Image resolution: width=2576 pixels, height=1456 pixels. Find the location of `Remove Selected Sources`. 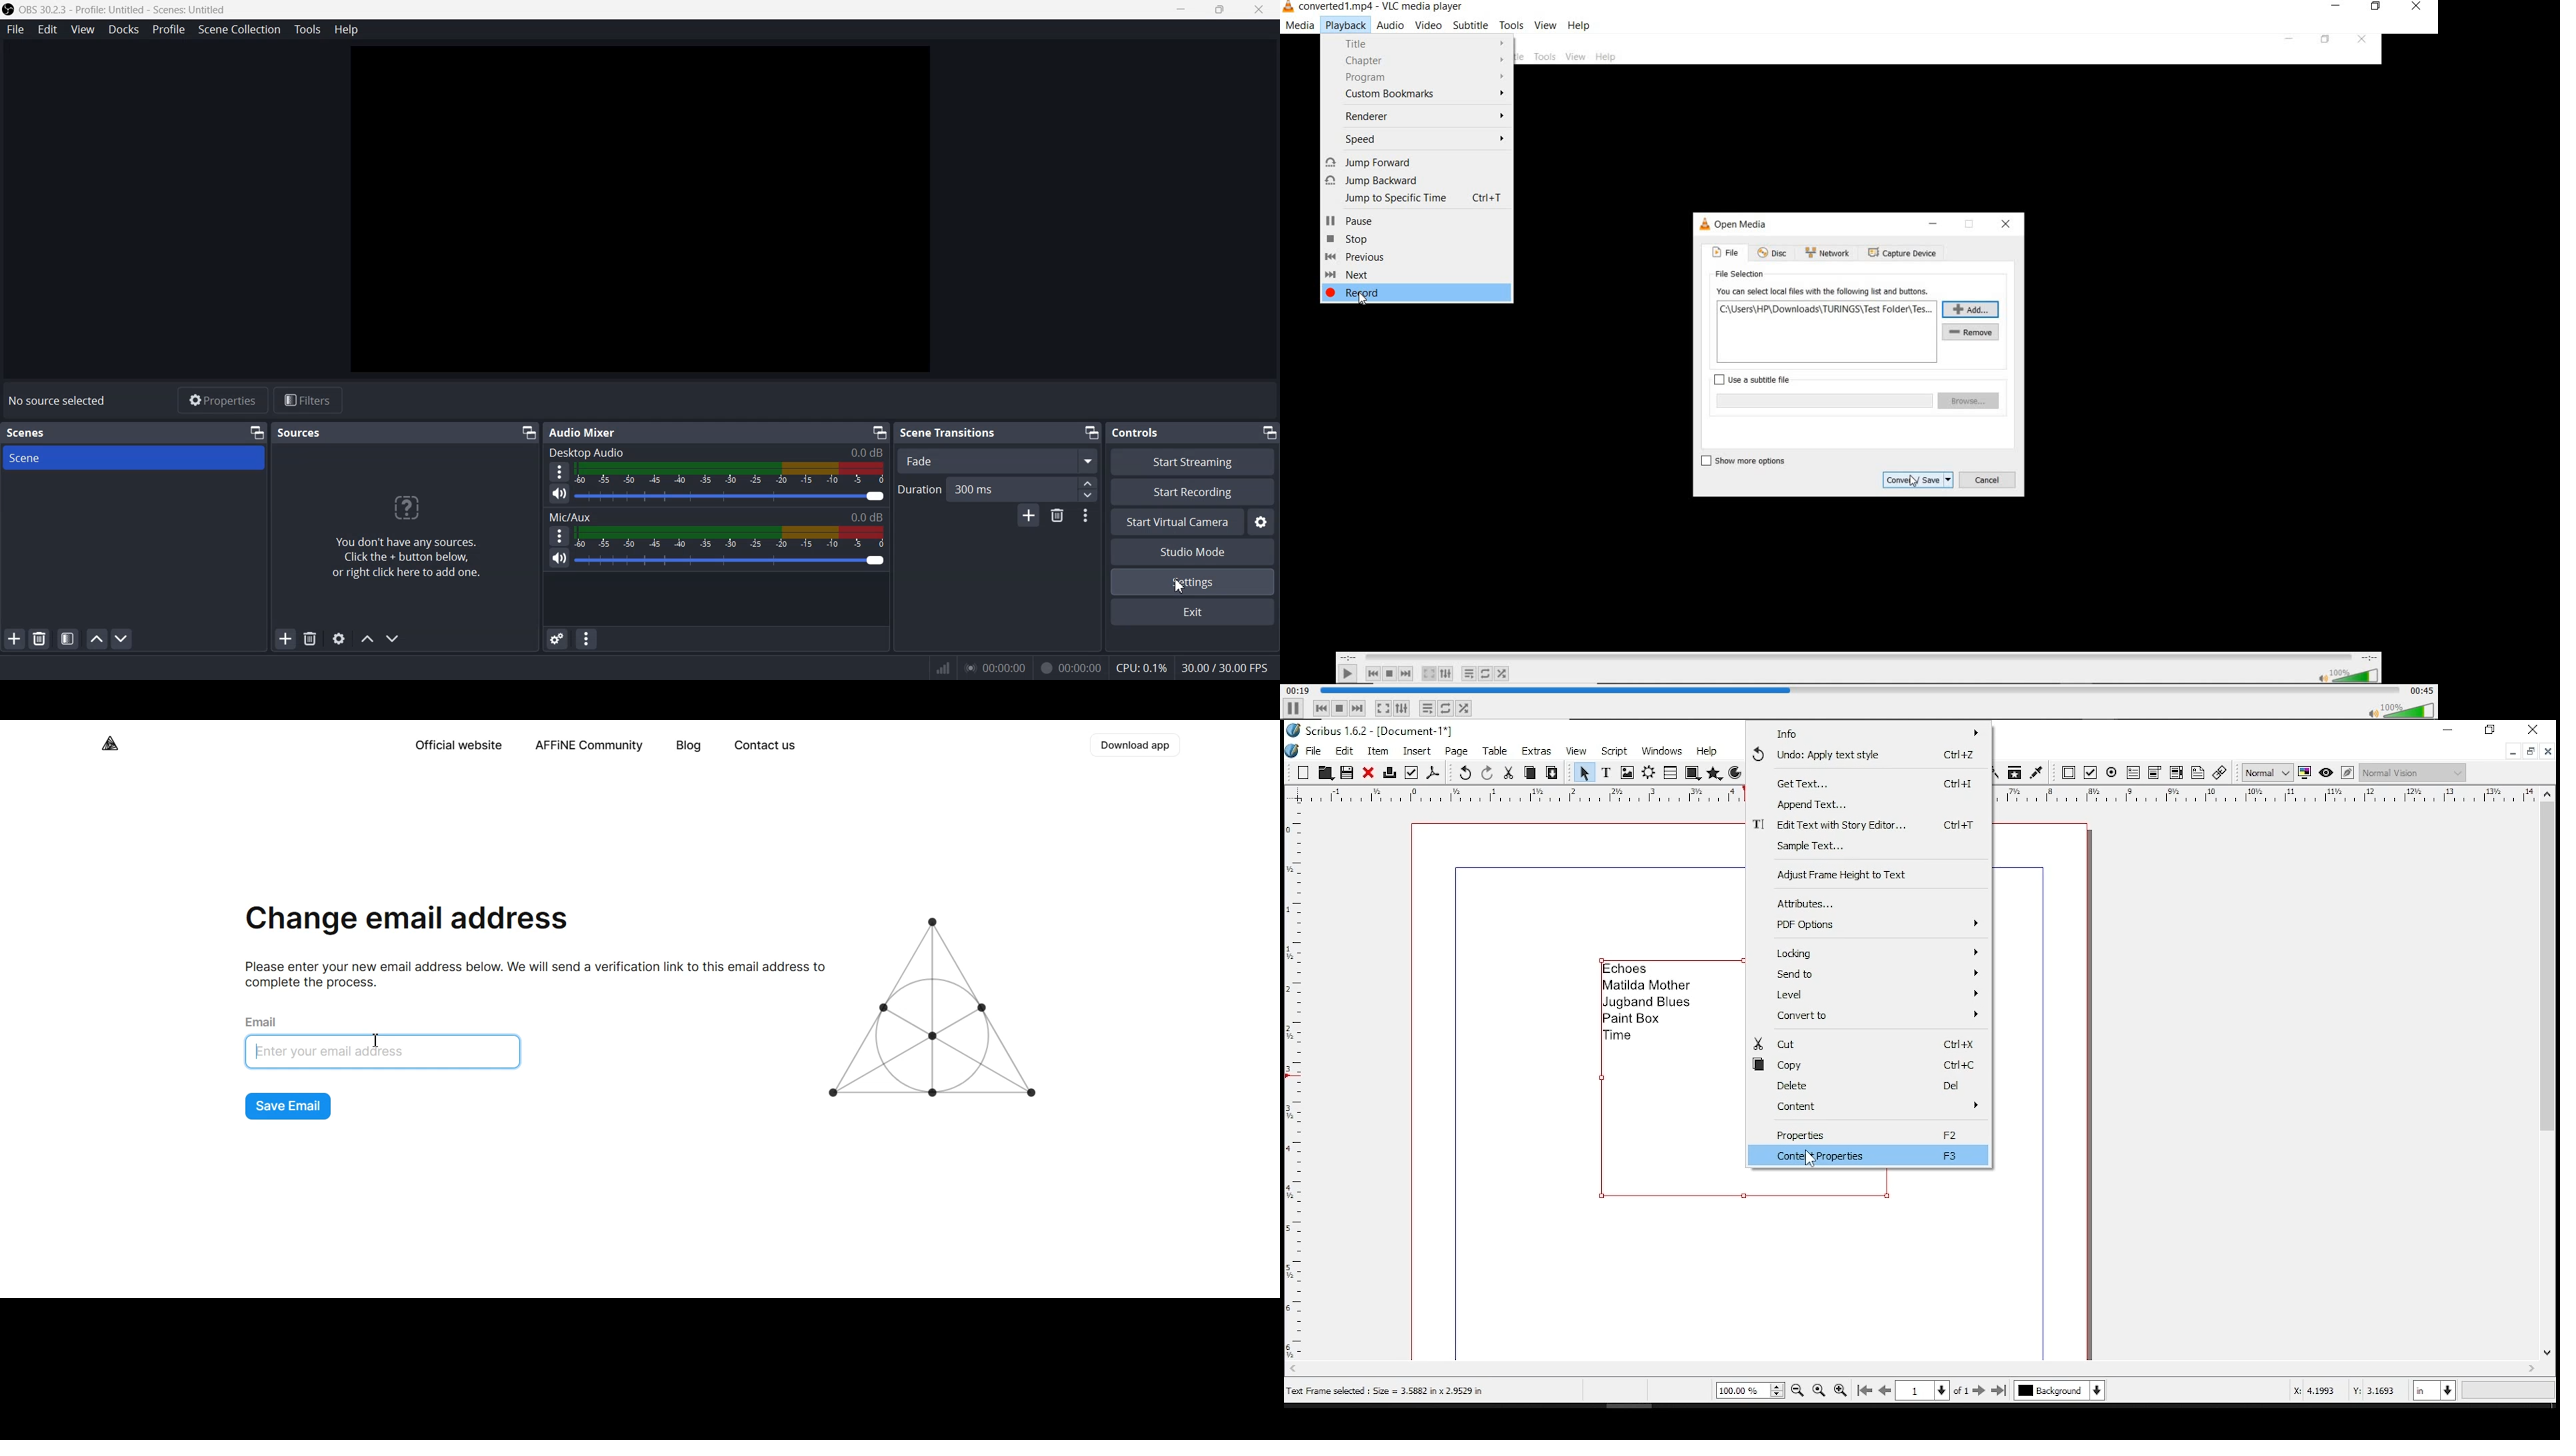

Remove Selected Sources is located at coordinates (312, 638).